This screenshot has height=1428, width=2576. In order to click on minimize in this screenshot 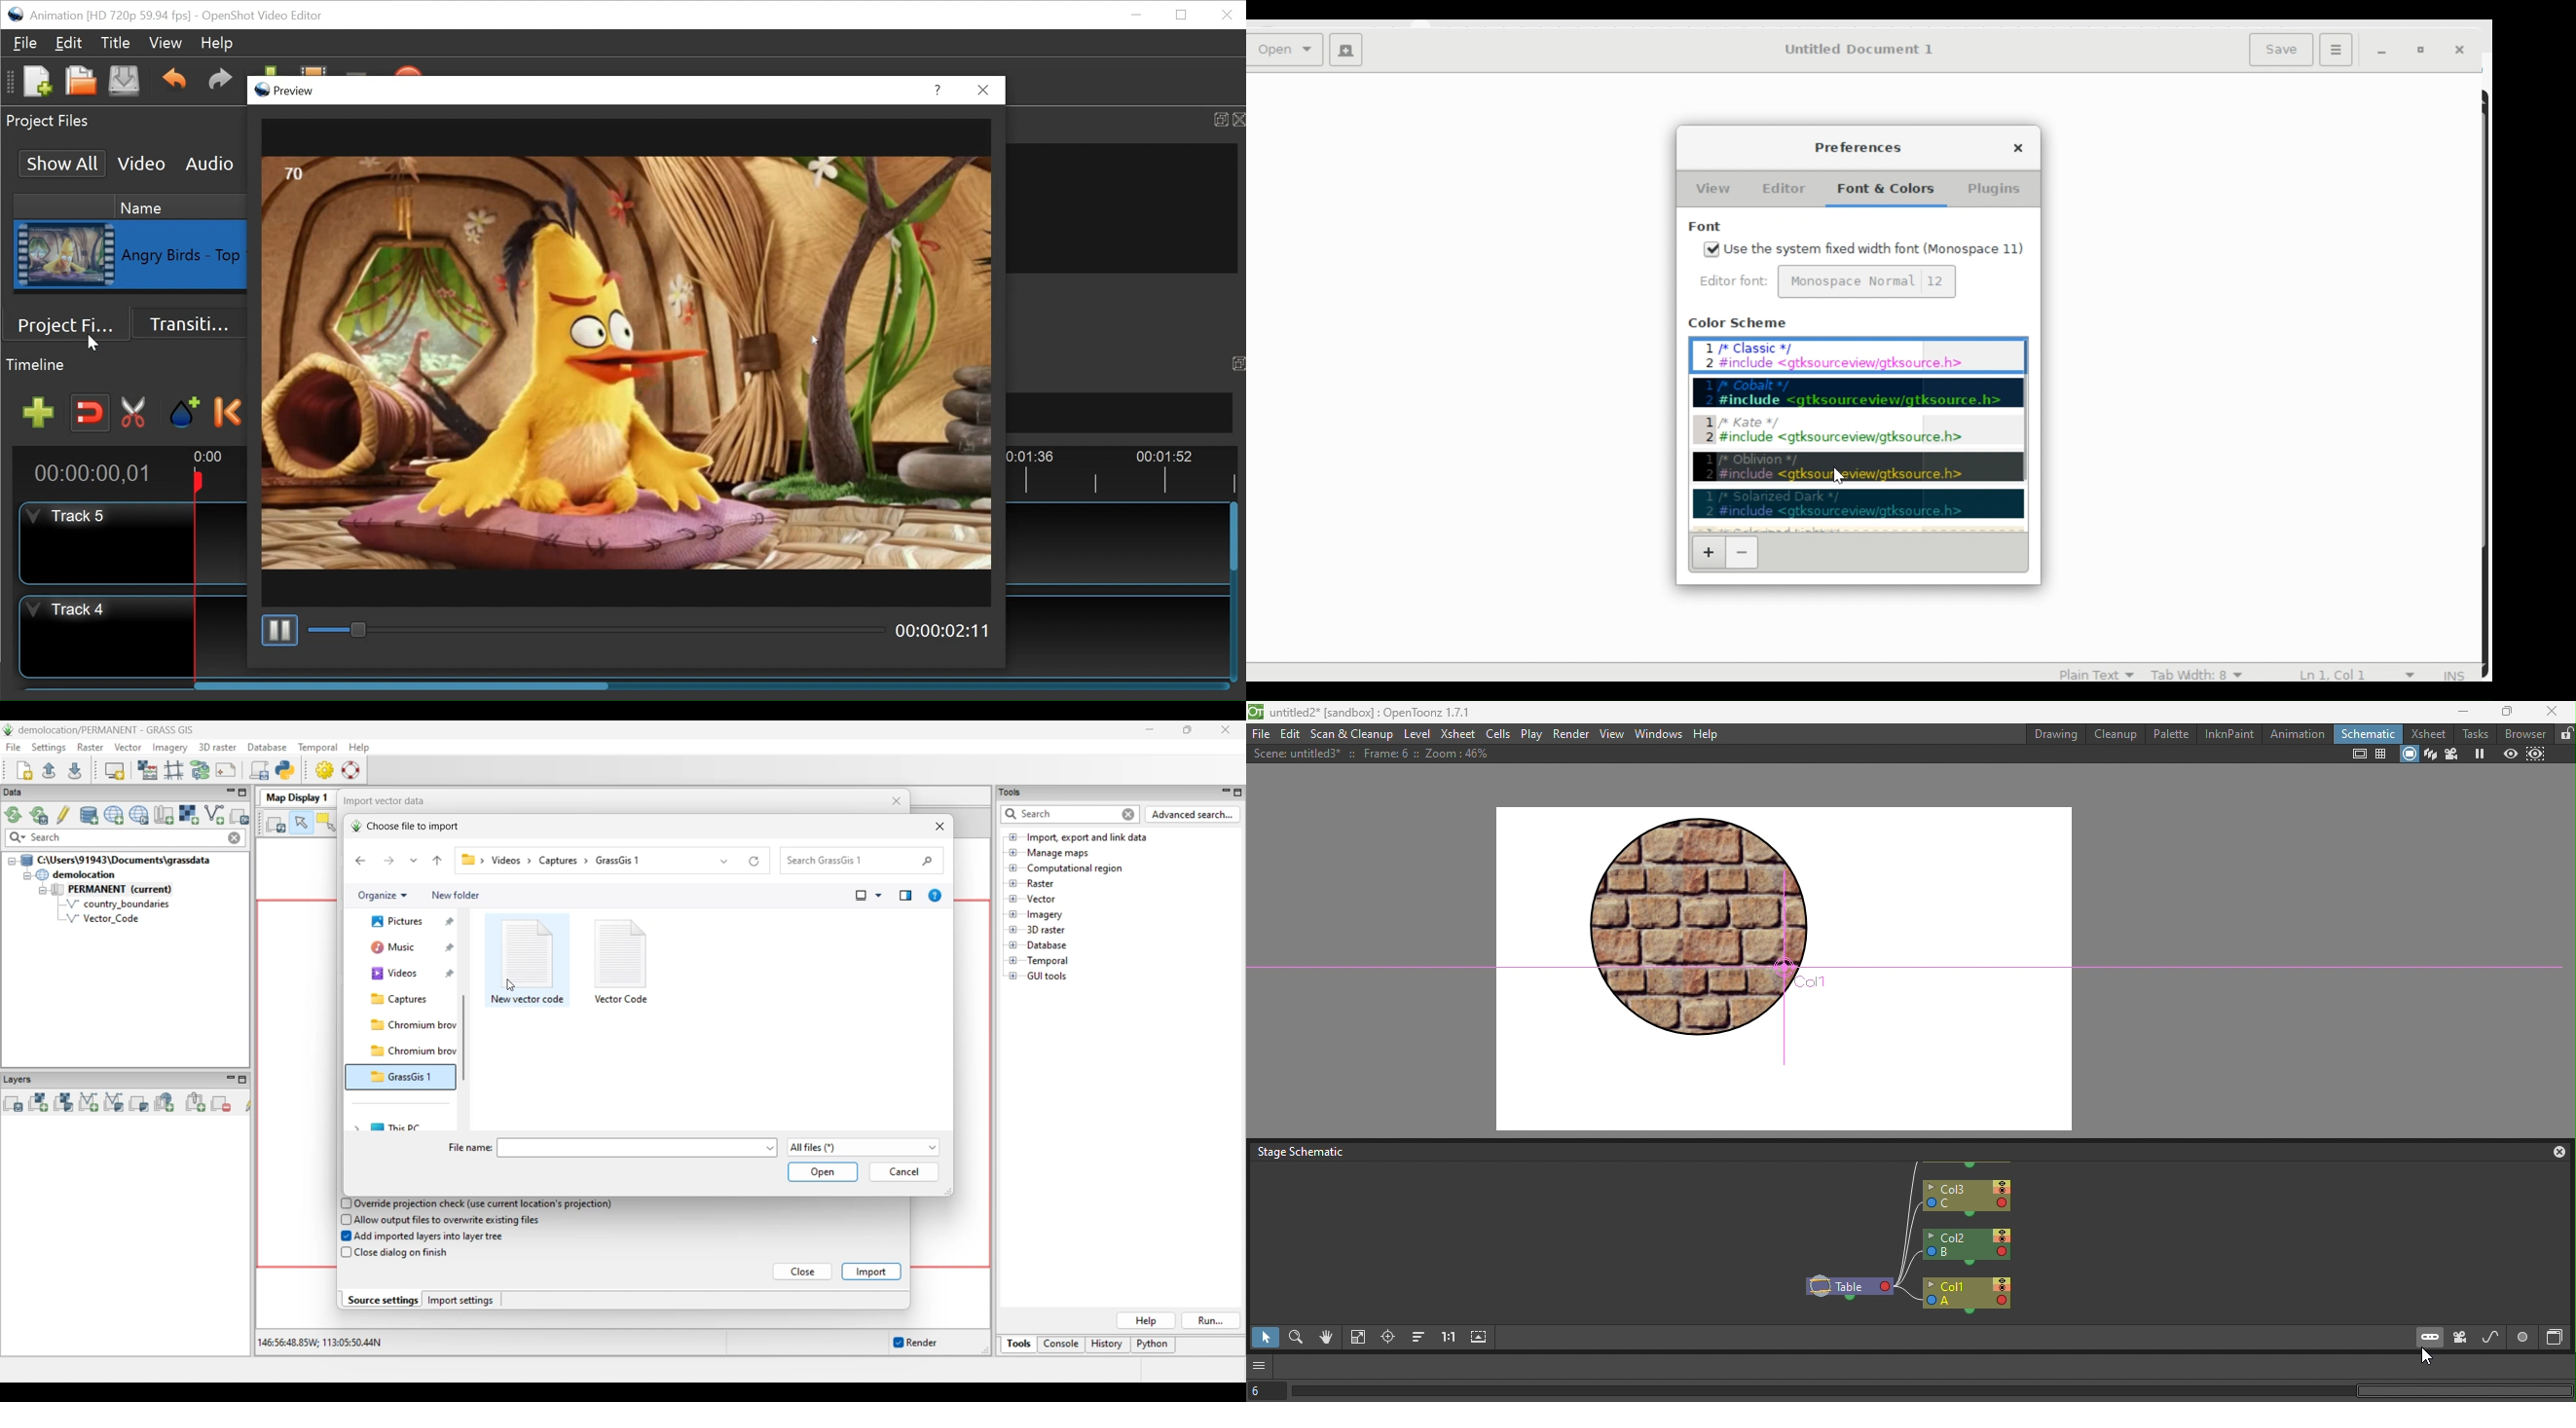, I will do `click(2385, 51)`.